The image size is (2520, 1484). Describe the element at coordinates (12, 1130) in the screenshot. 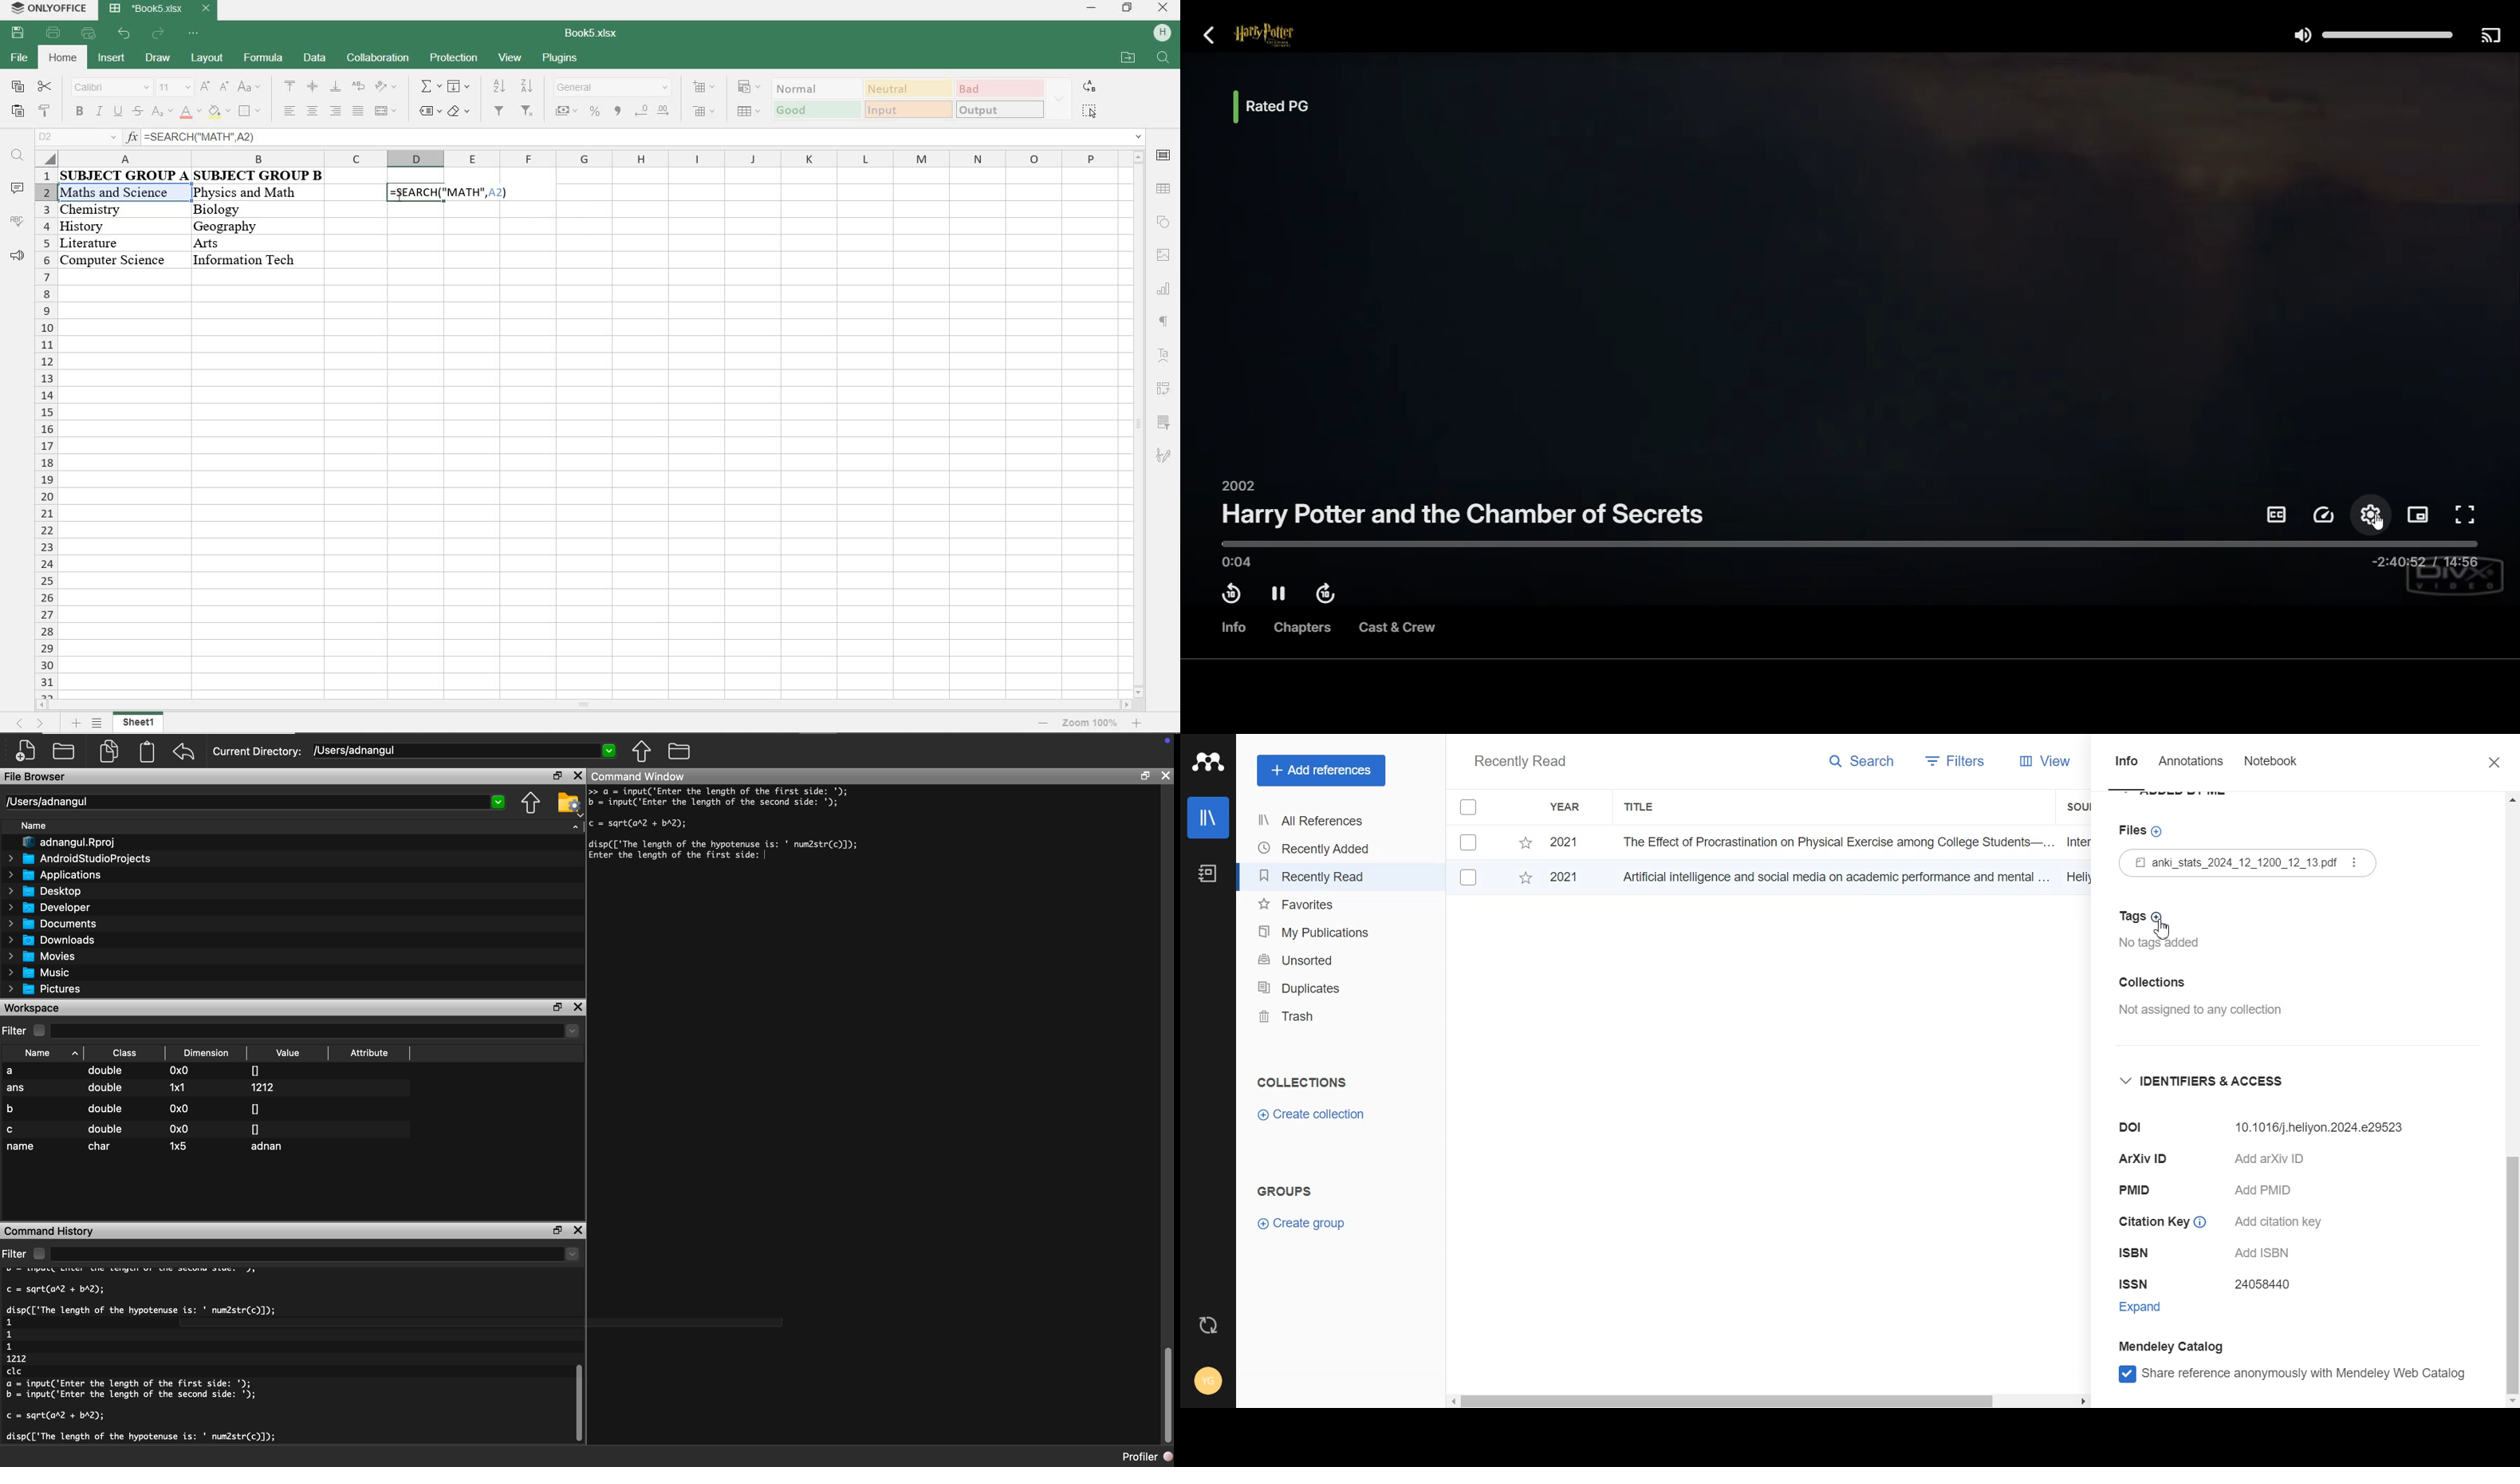

I see `c` at that location.